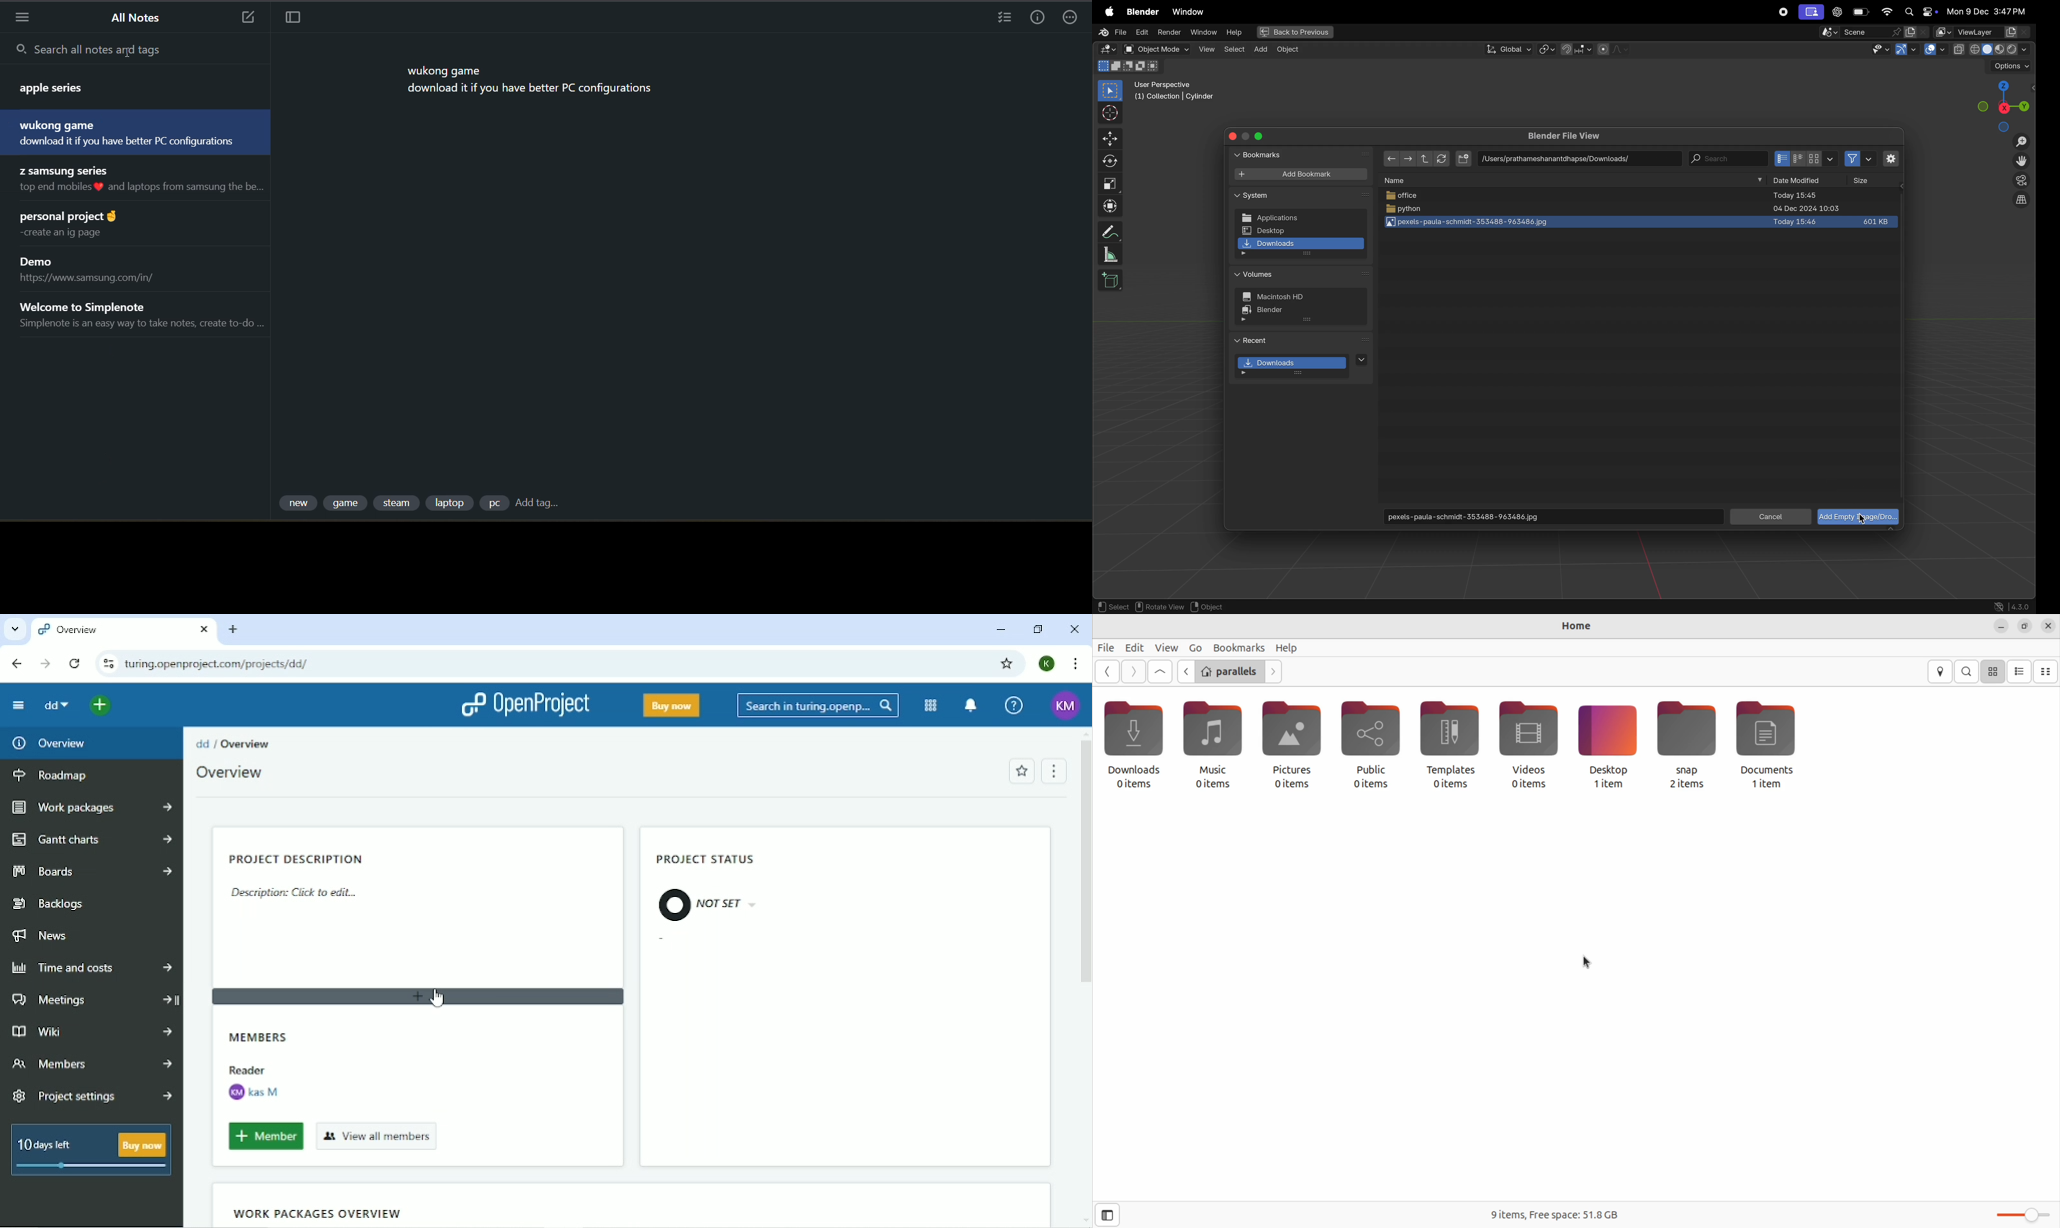 The height and width of the screenshot is (1232, 2072). Describe the element at coordinates (527, 705) in the screenshot. I see `OpenProject` at that location.